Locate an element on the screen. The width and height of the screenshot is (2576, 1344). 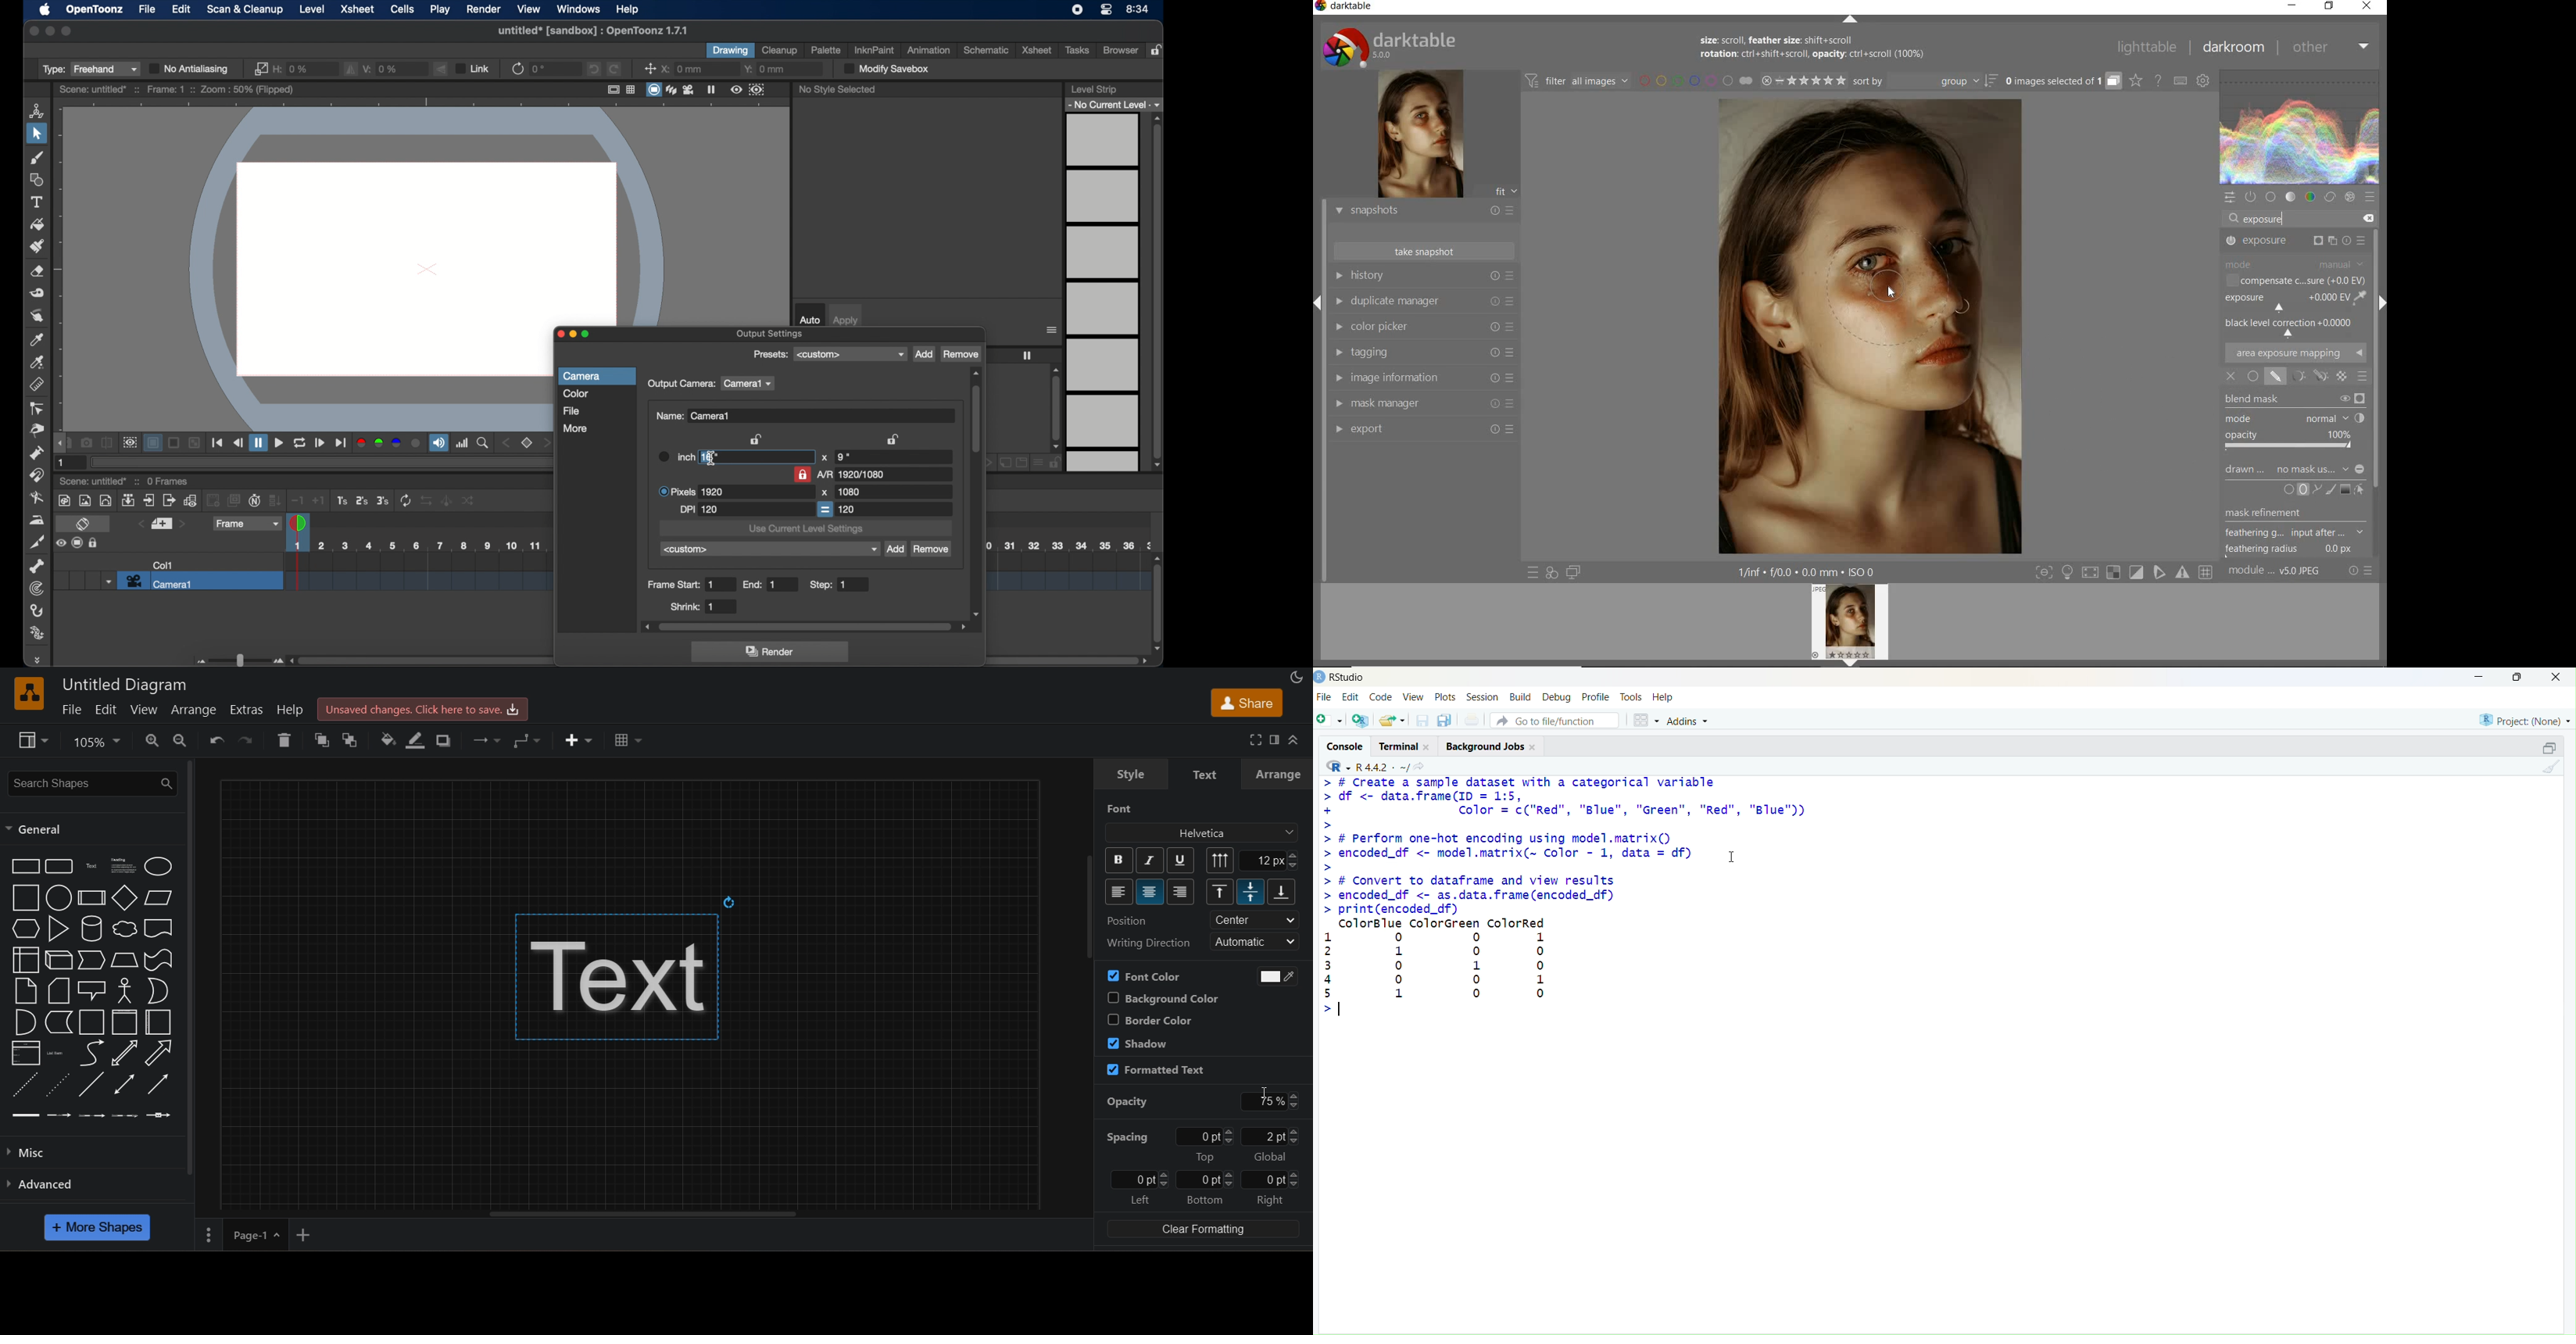
apply is located at coordinates (846, 321).